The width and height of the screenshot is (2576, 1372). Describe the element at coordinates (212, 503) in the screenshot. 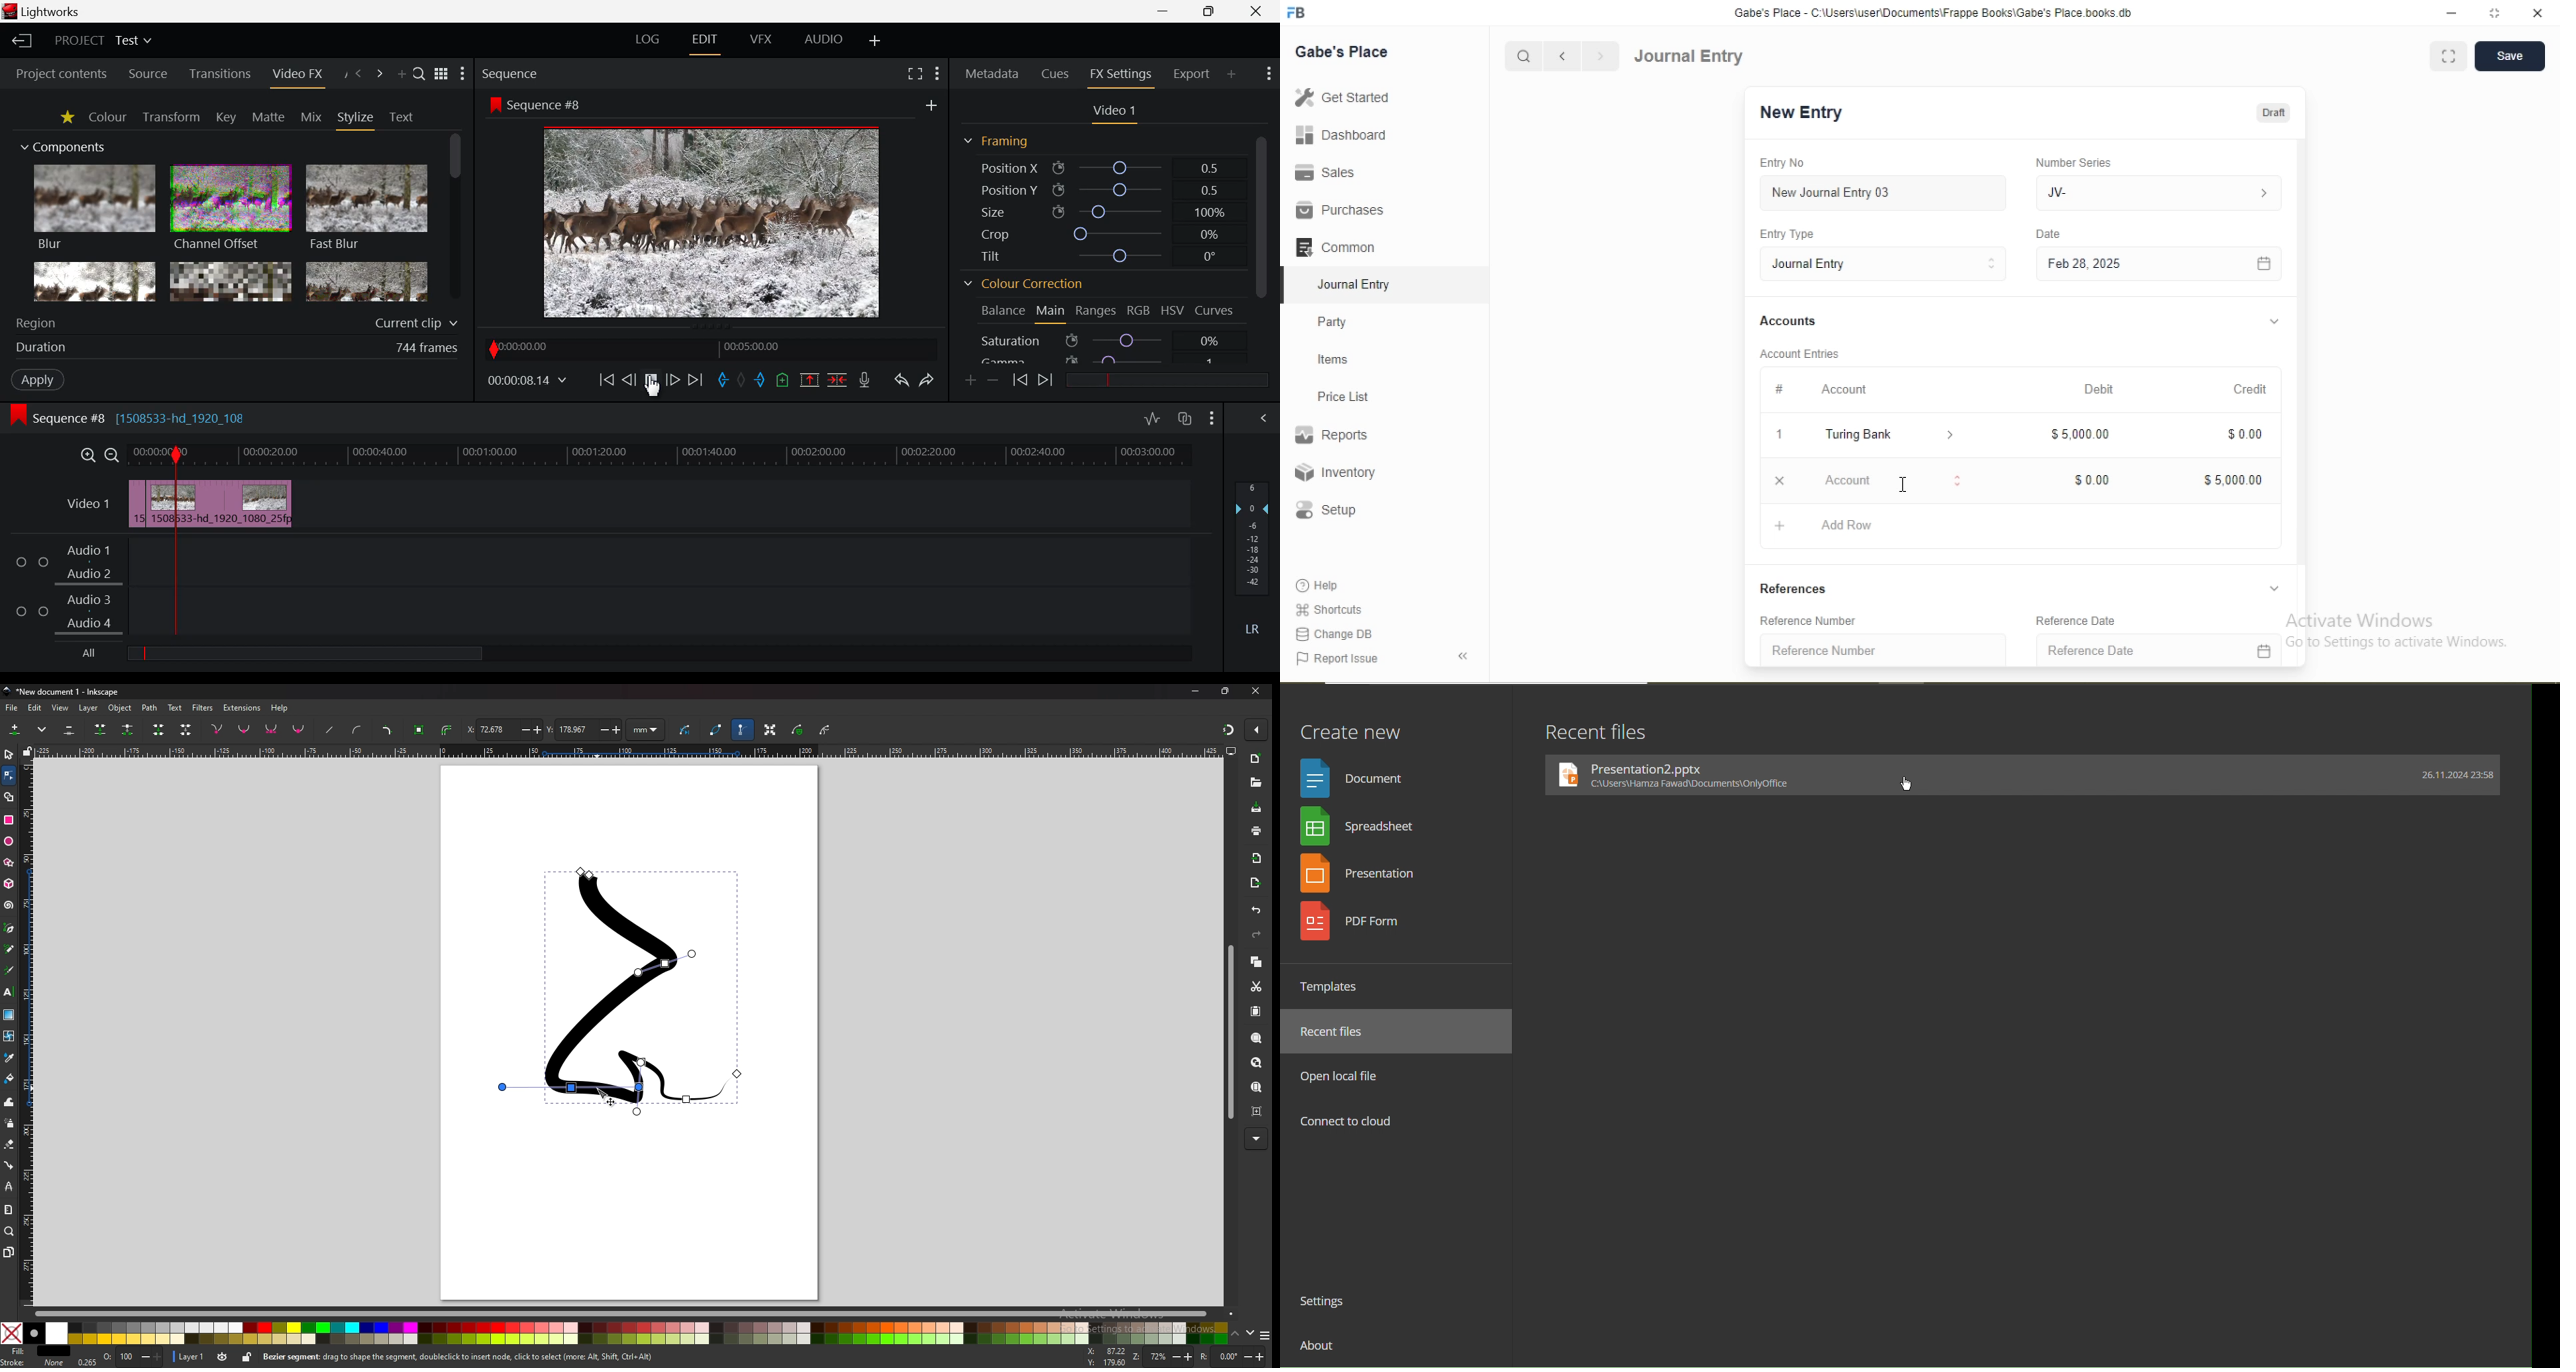

I see `Inserted Clip` at that location.